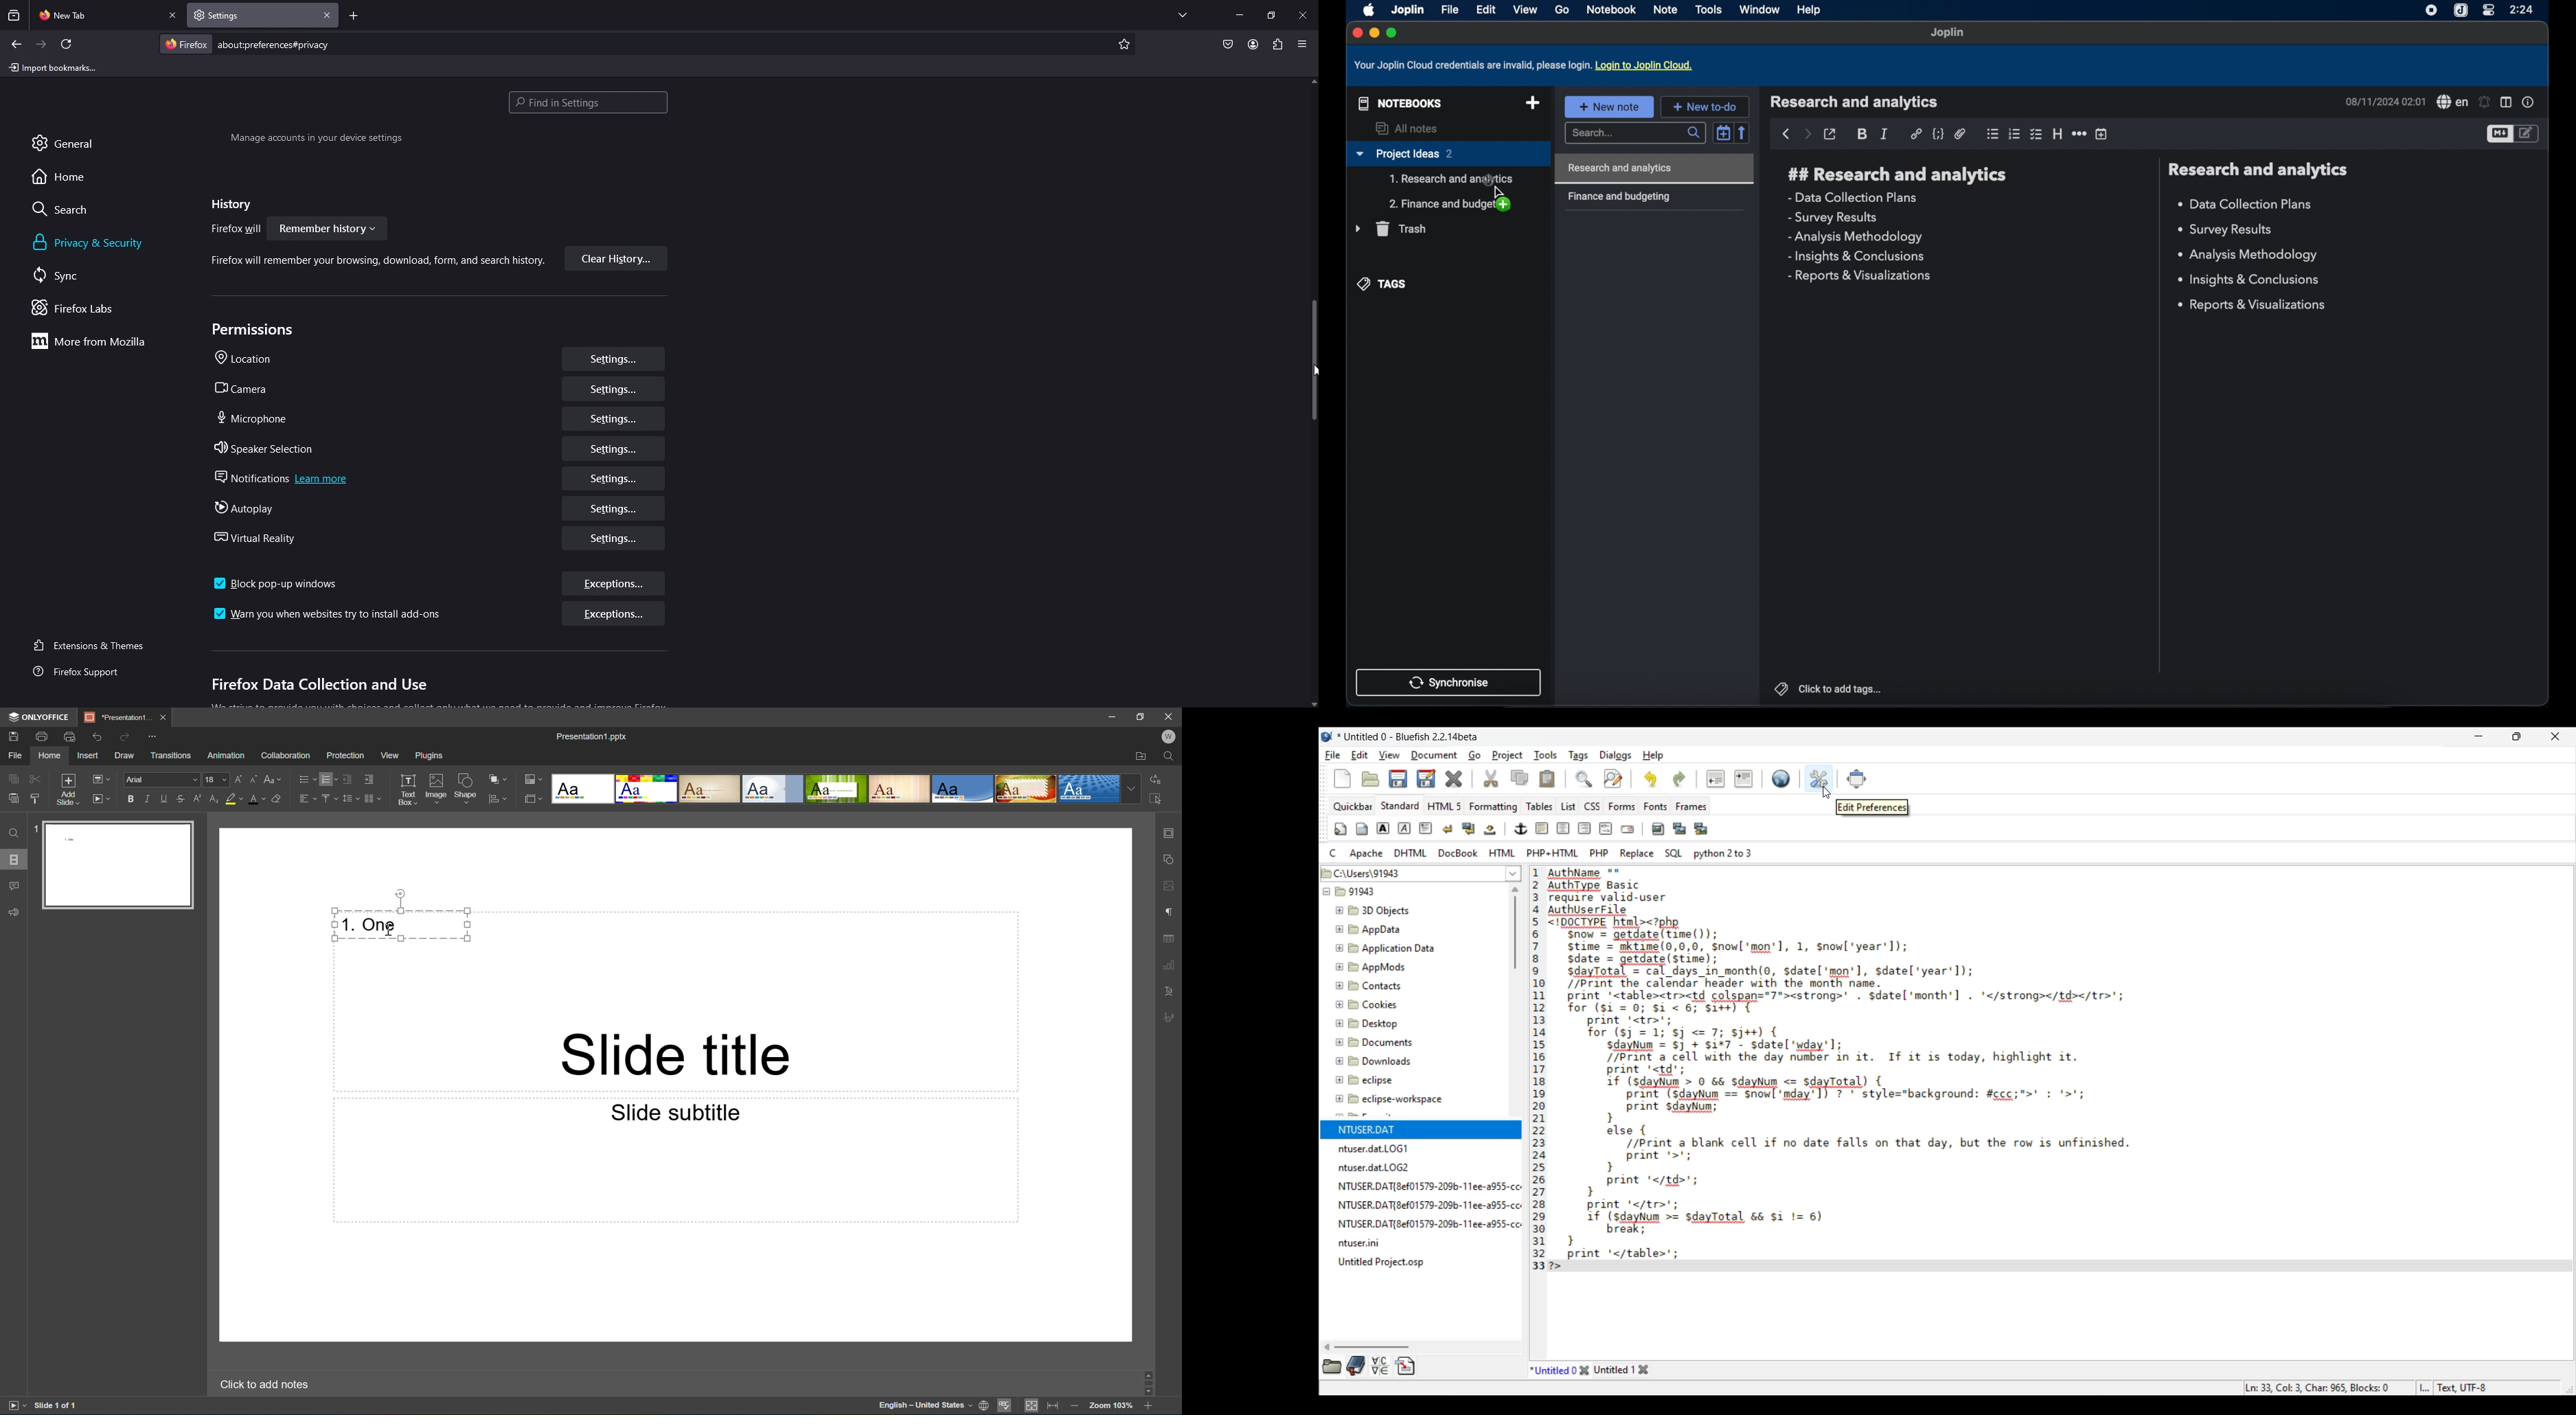 The width and height of the screenshot is (2576, 1428). Describe the element at coordinates (1448, 155) in the screenshot. I see `project ideas 2` at that location.